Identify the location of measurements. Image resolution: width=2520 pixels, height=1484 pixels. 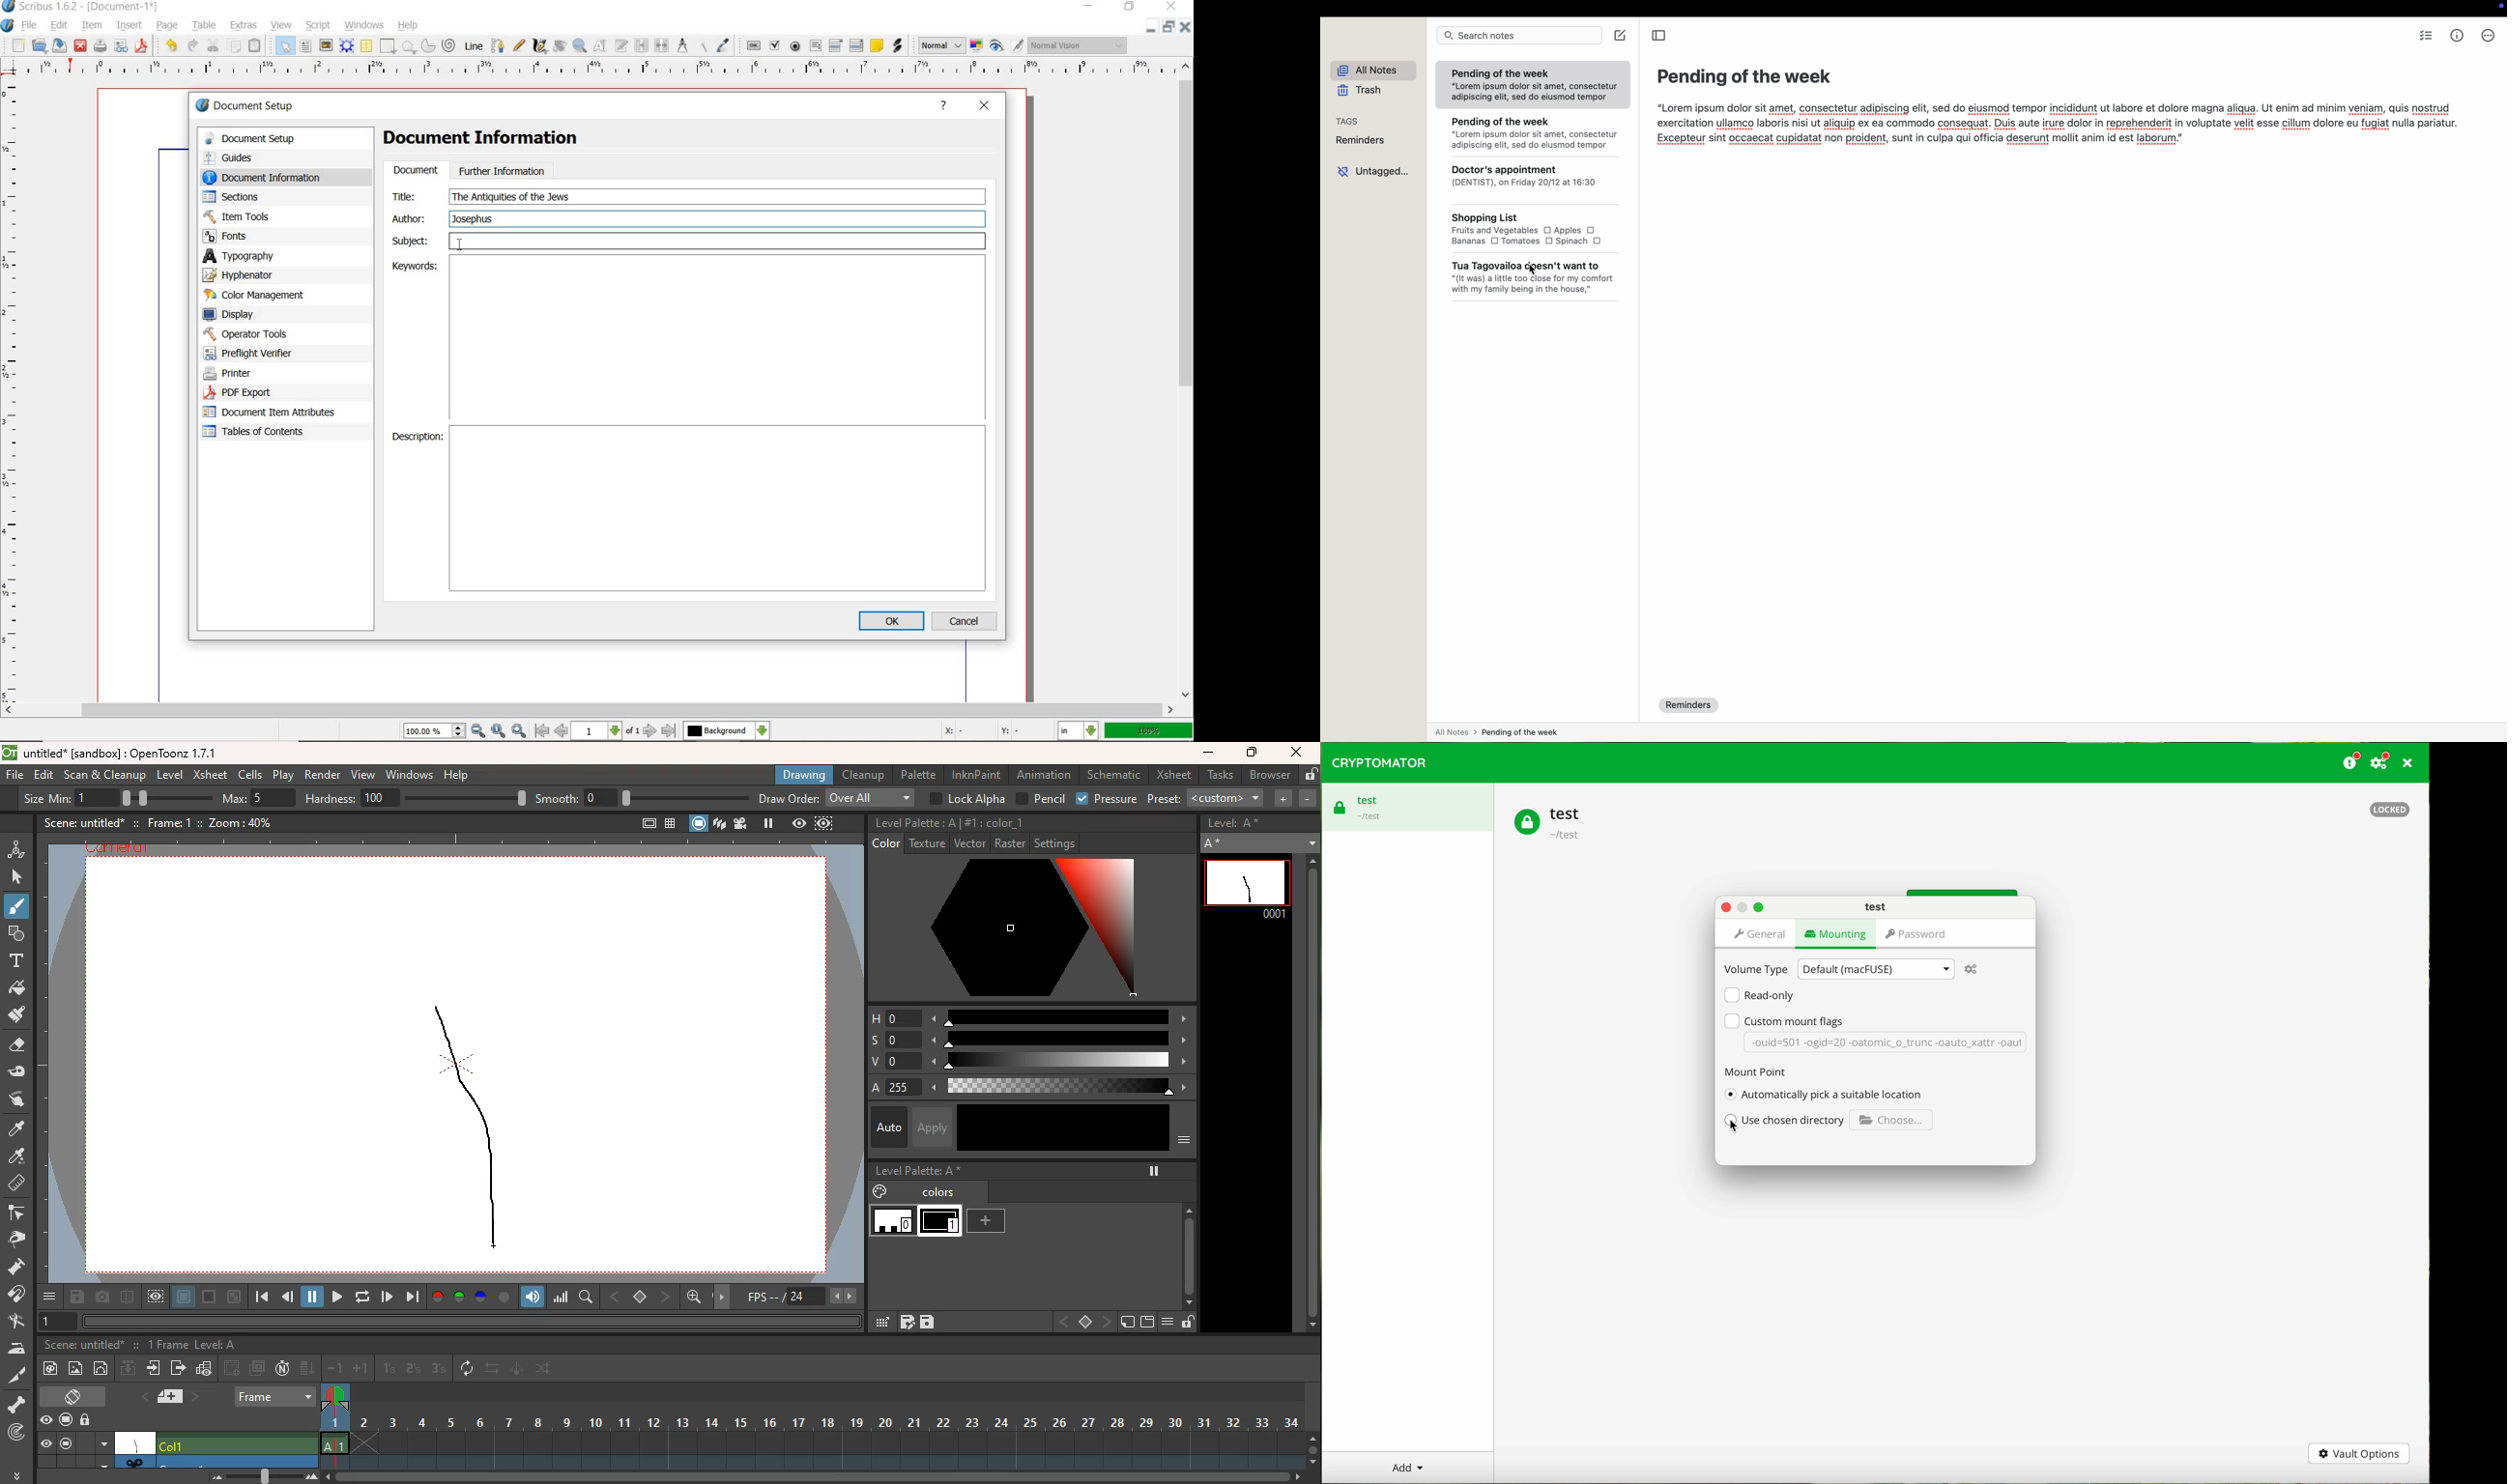
(682, 45).